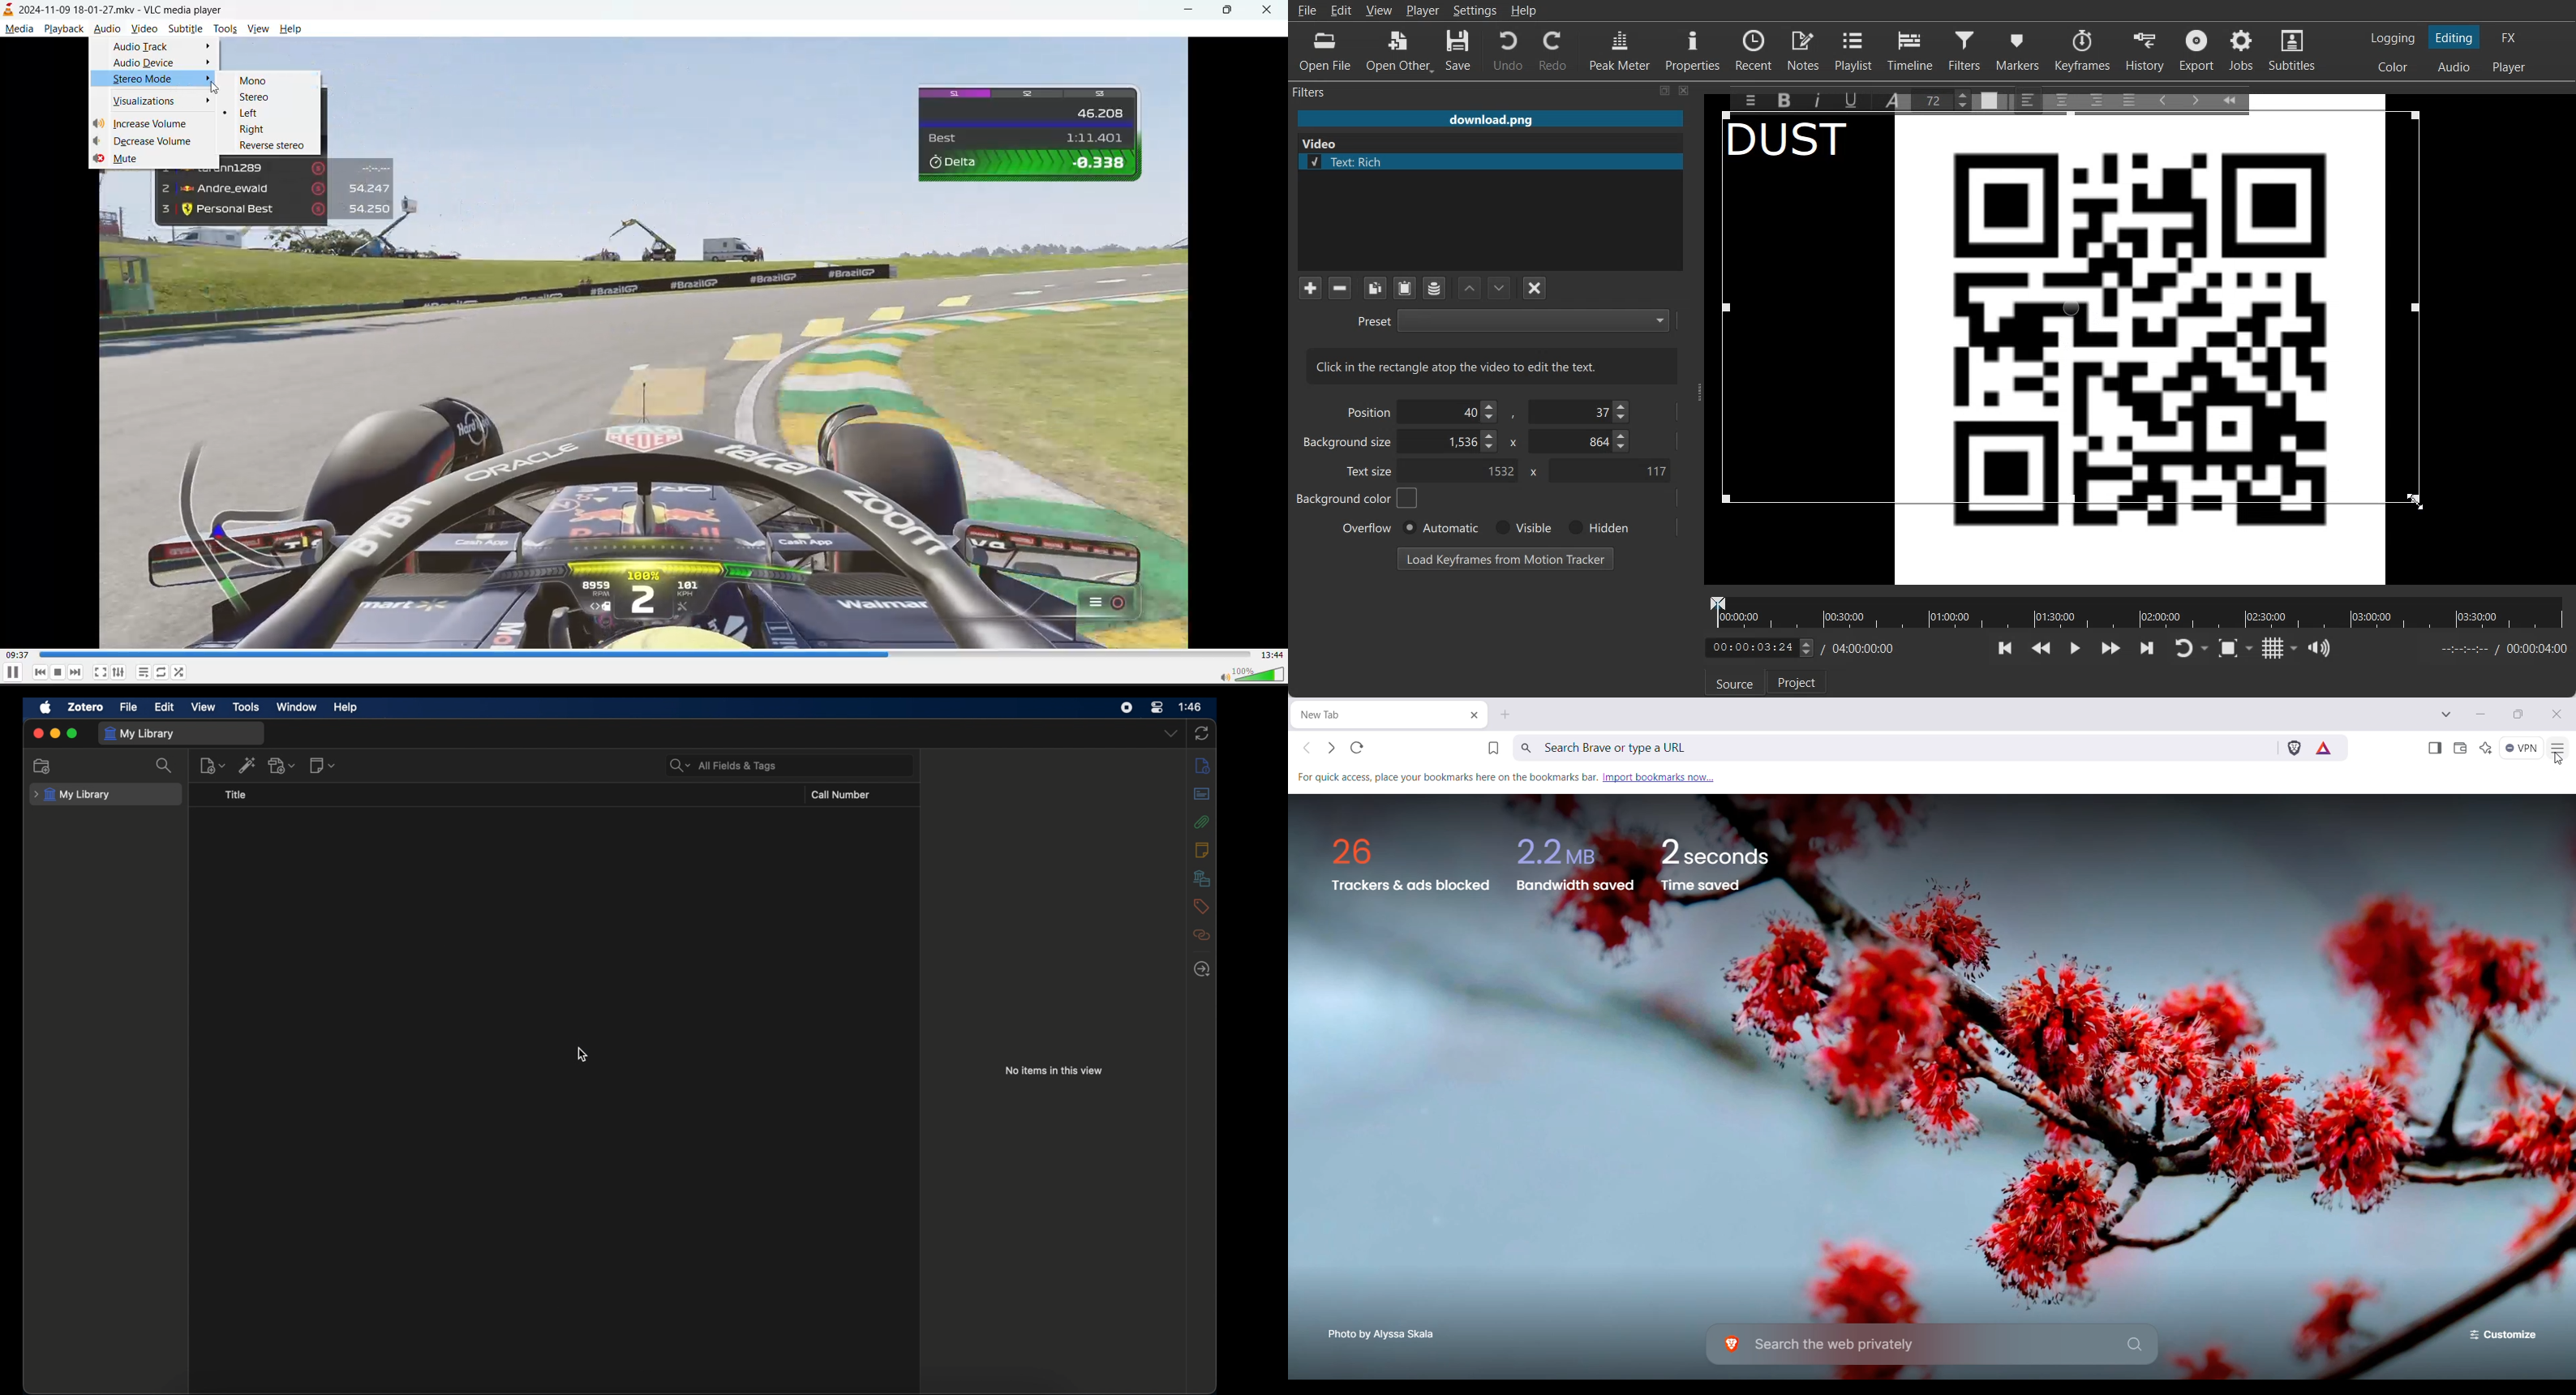 The image size is (2576, 1400). Describe the element at coordinates (2393, 38) in the screenshot. I see `Switching to the logging layout` at that location.